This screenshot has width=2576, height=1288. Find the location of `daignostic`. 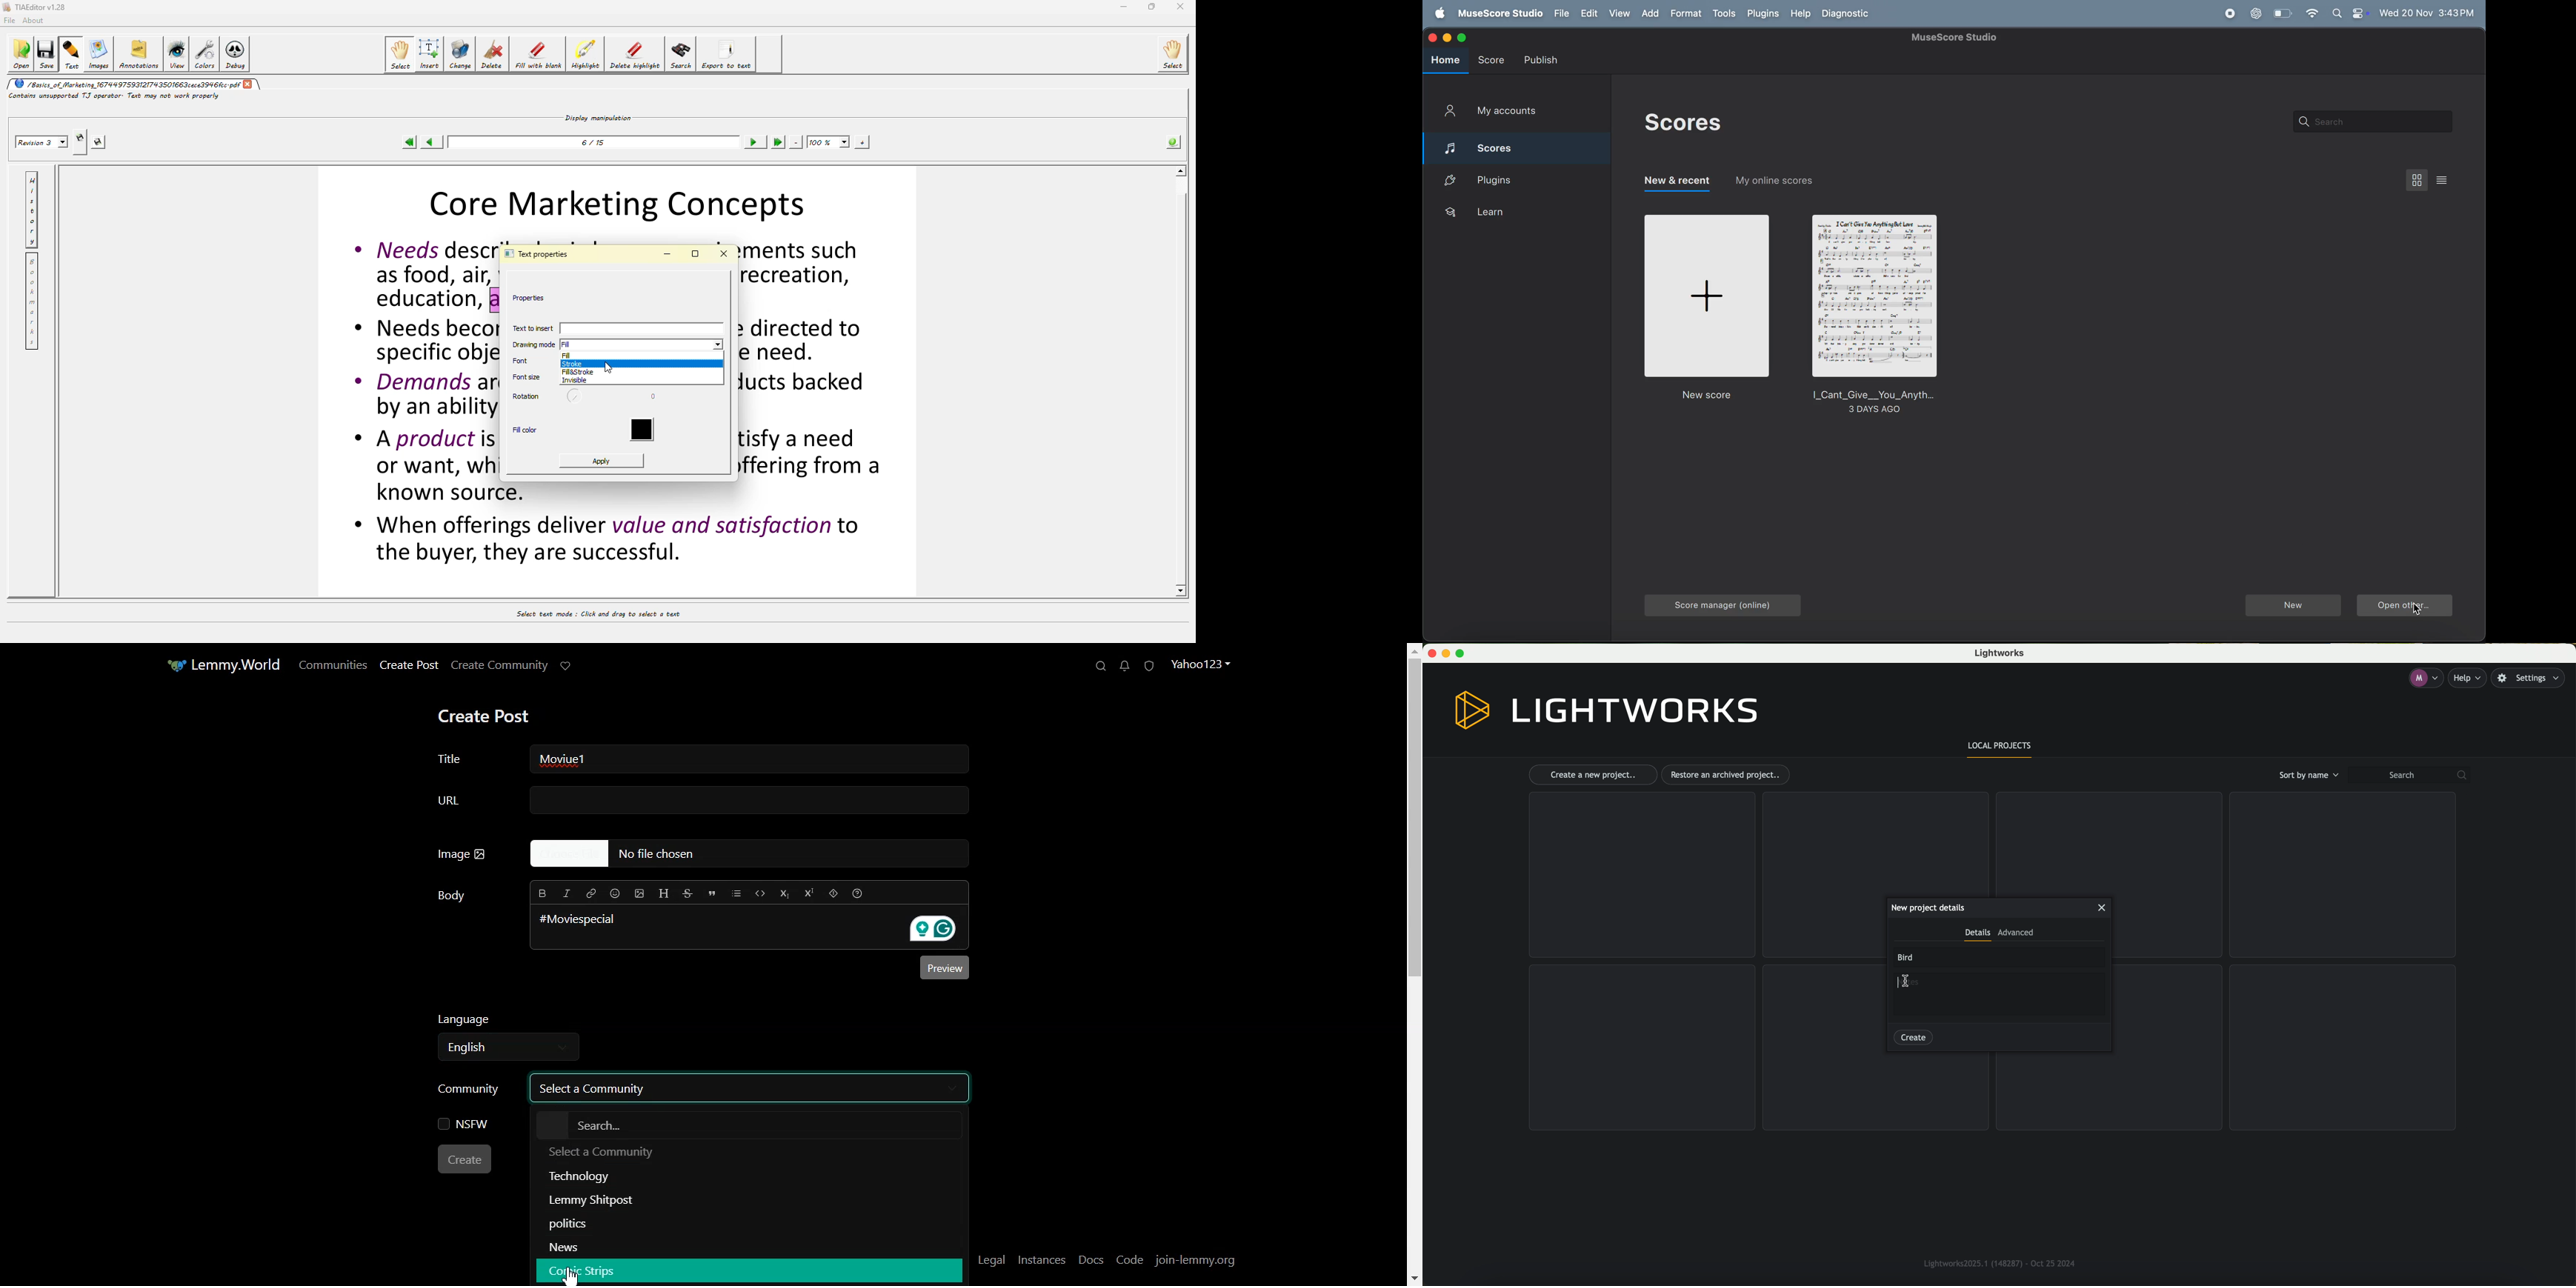

daignostic is located at coordinates (1851, 13).